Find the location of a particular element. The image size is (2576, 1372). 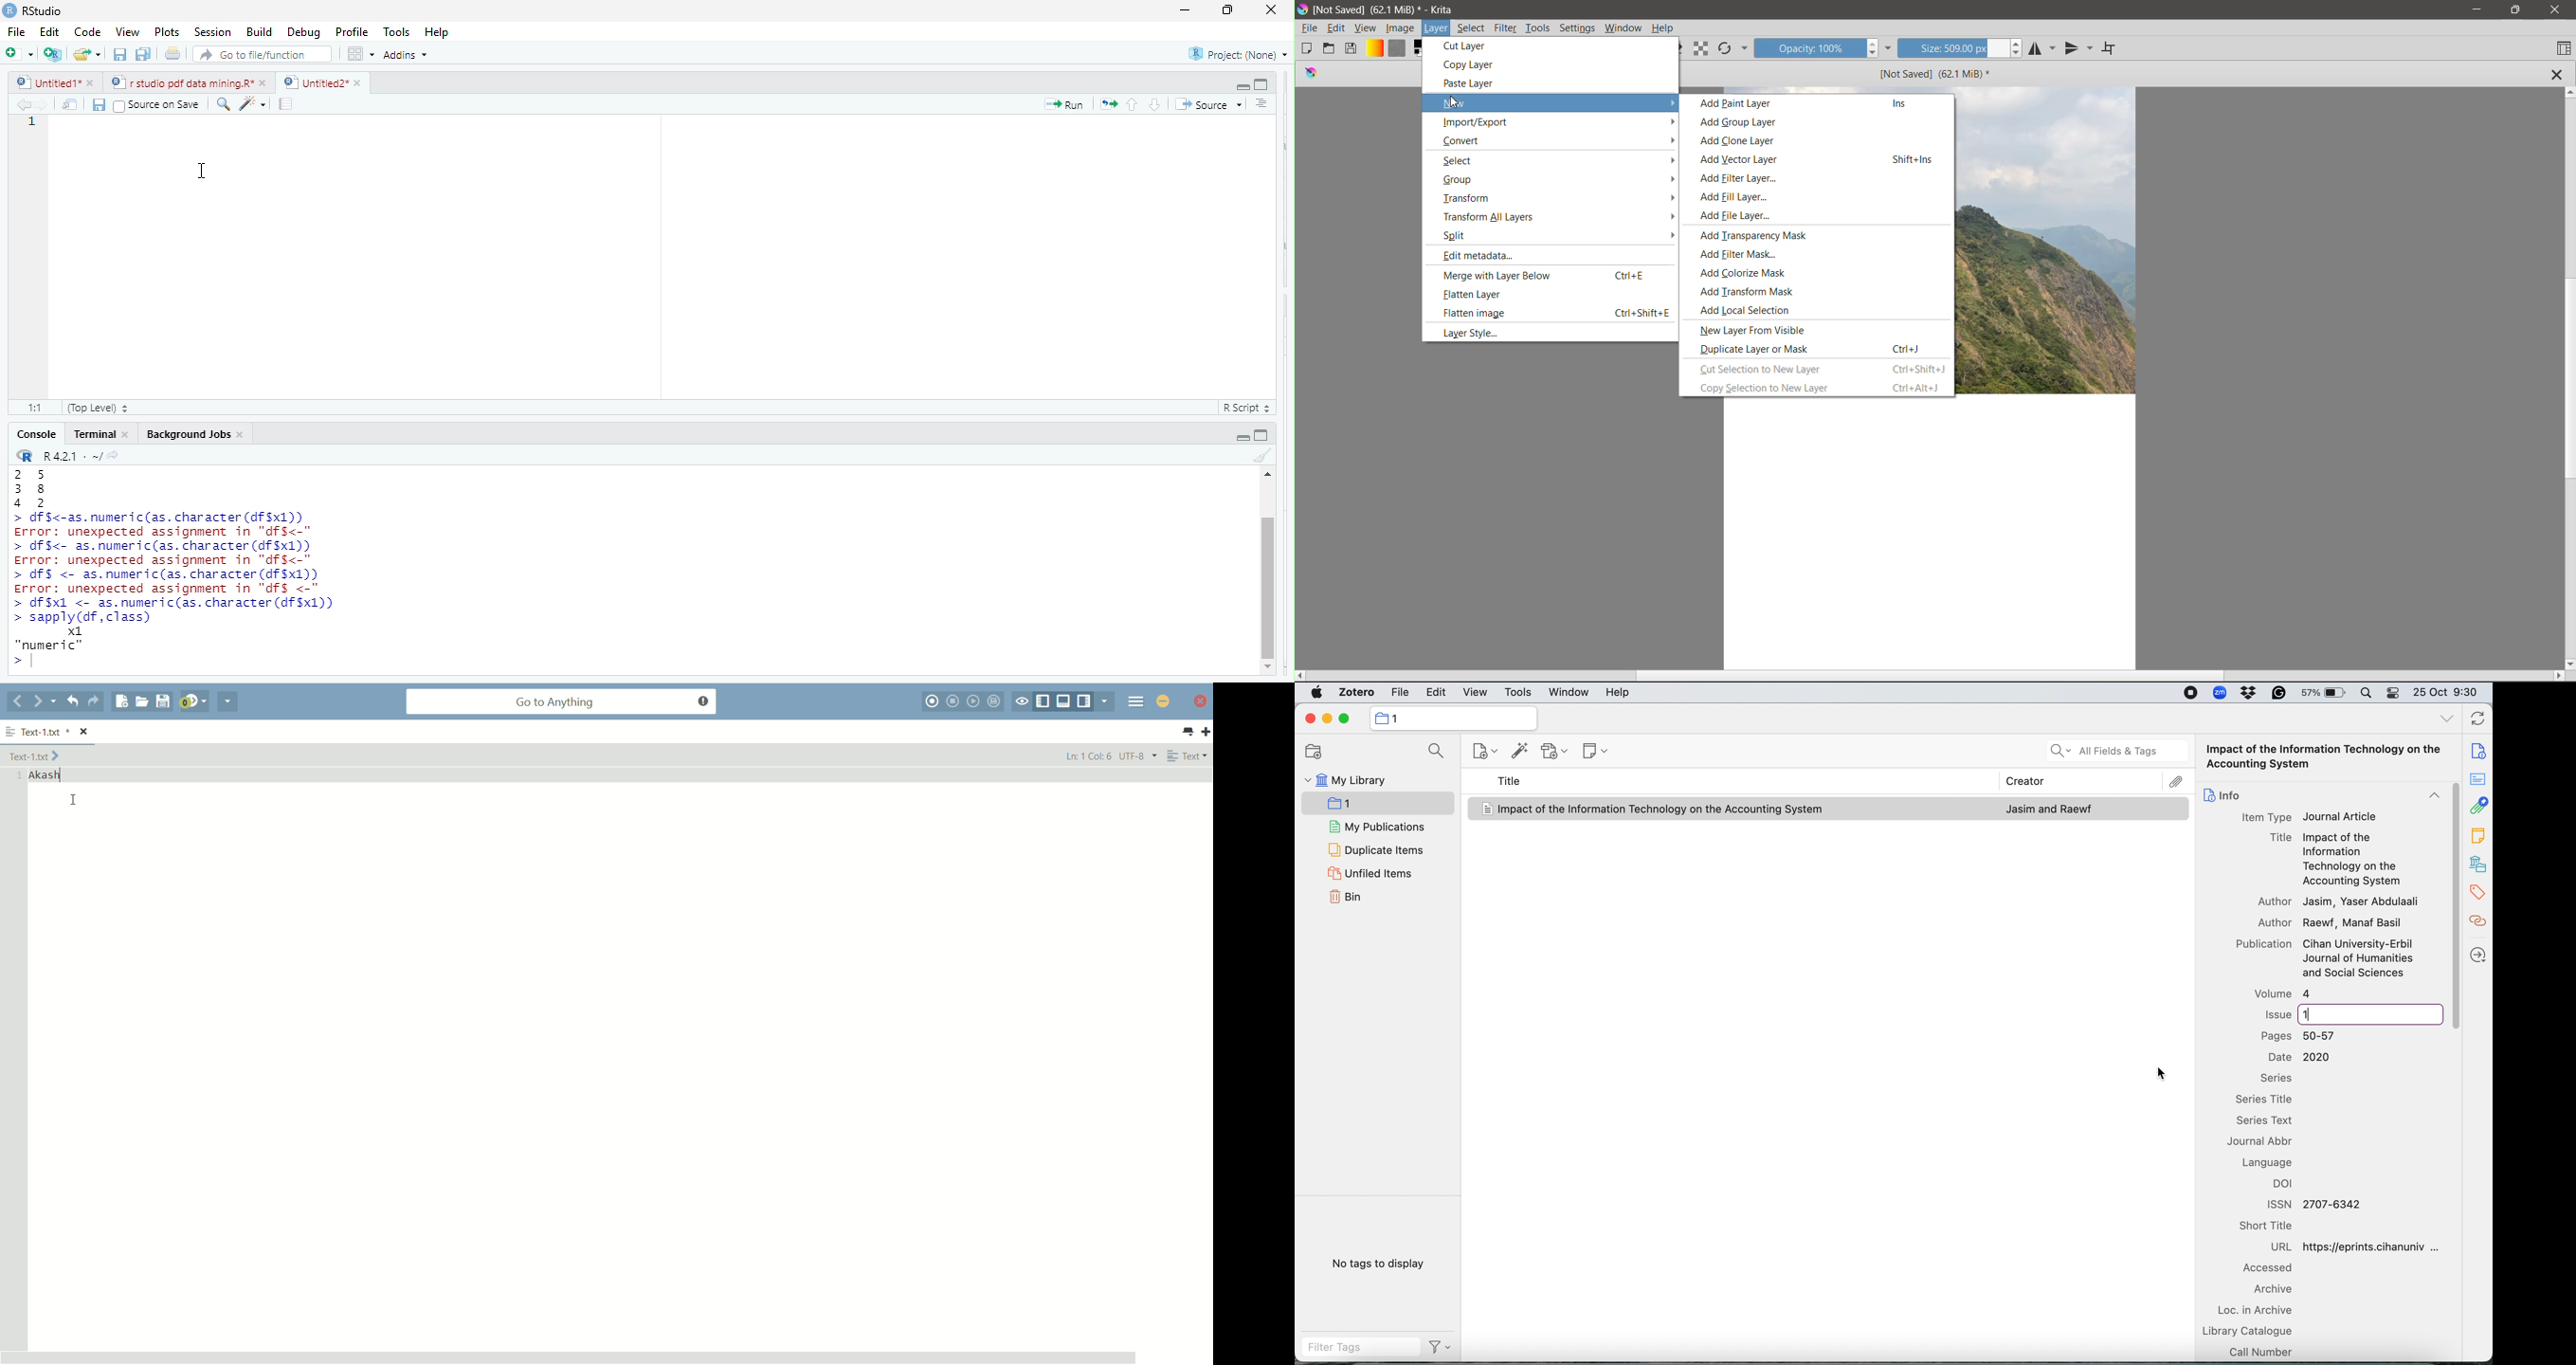

 Goto fileffunction  is located at coordinates (265, 55).